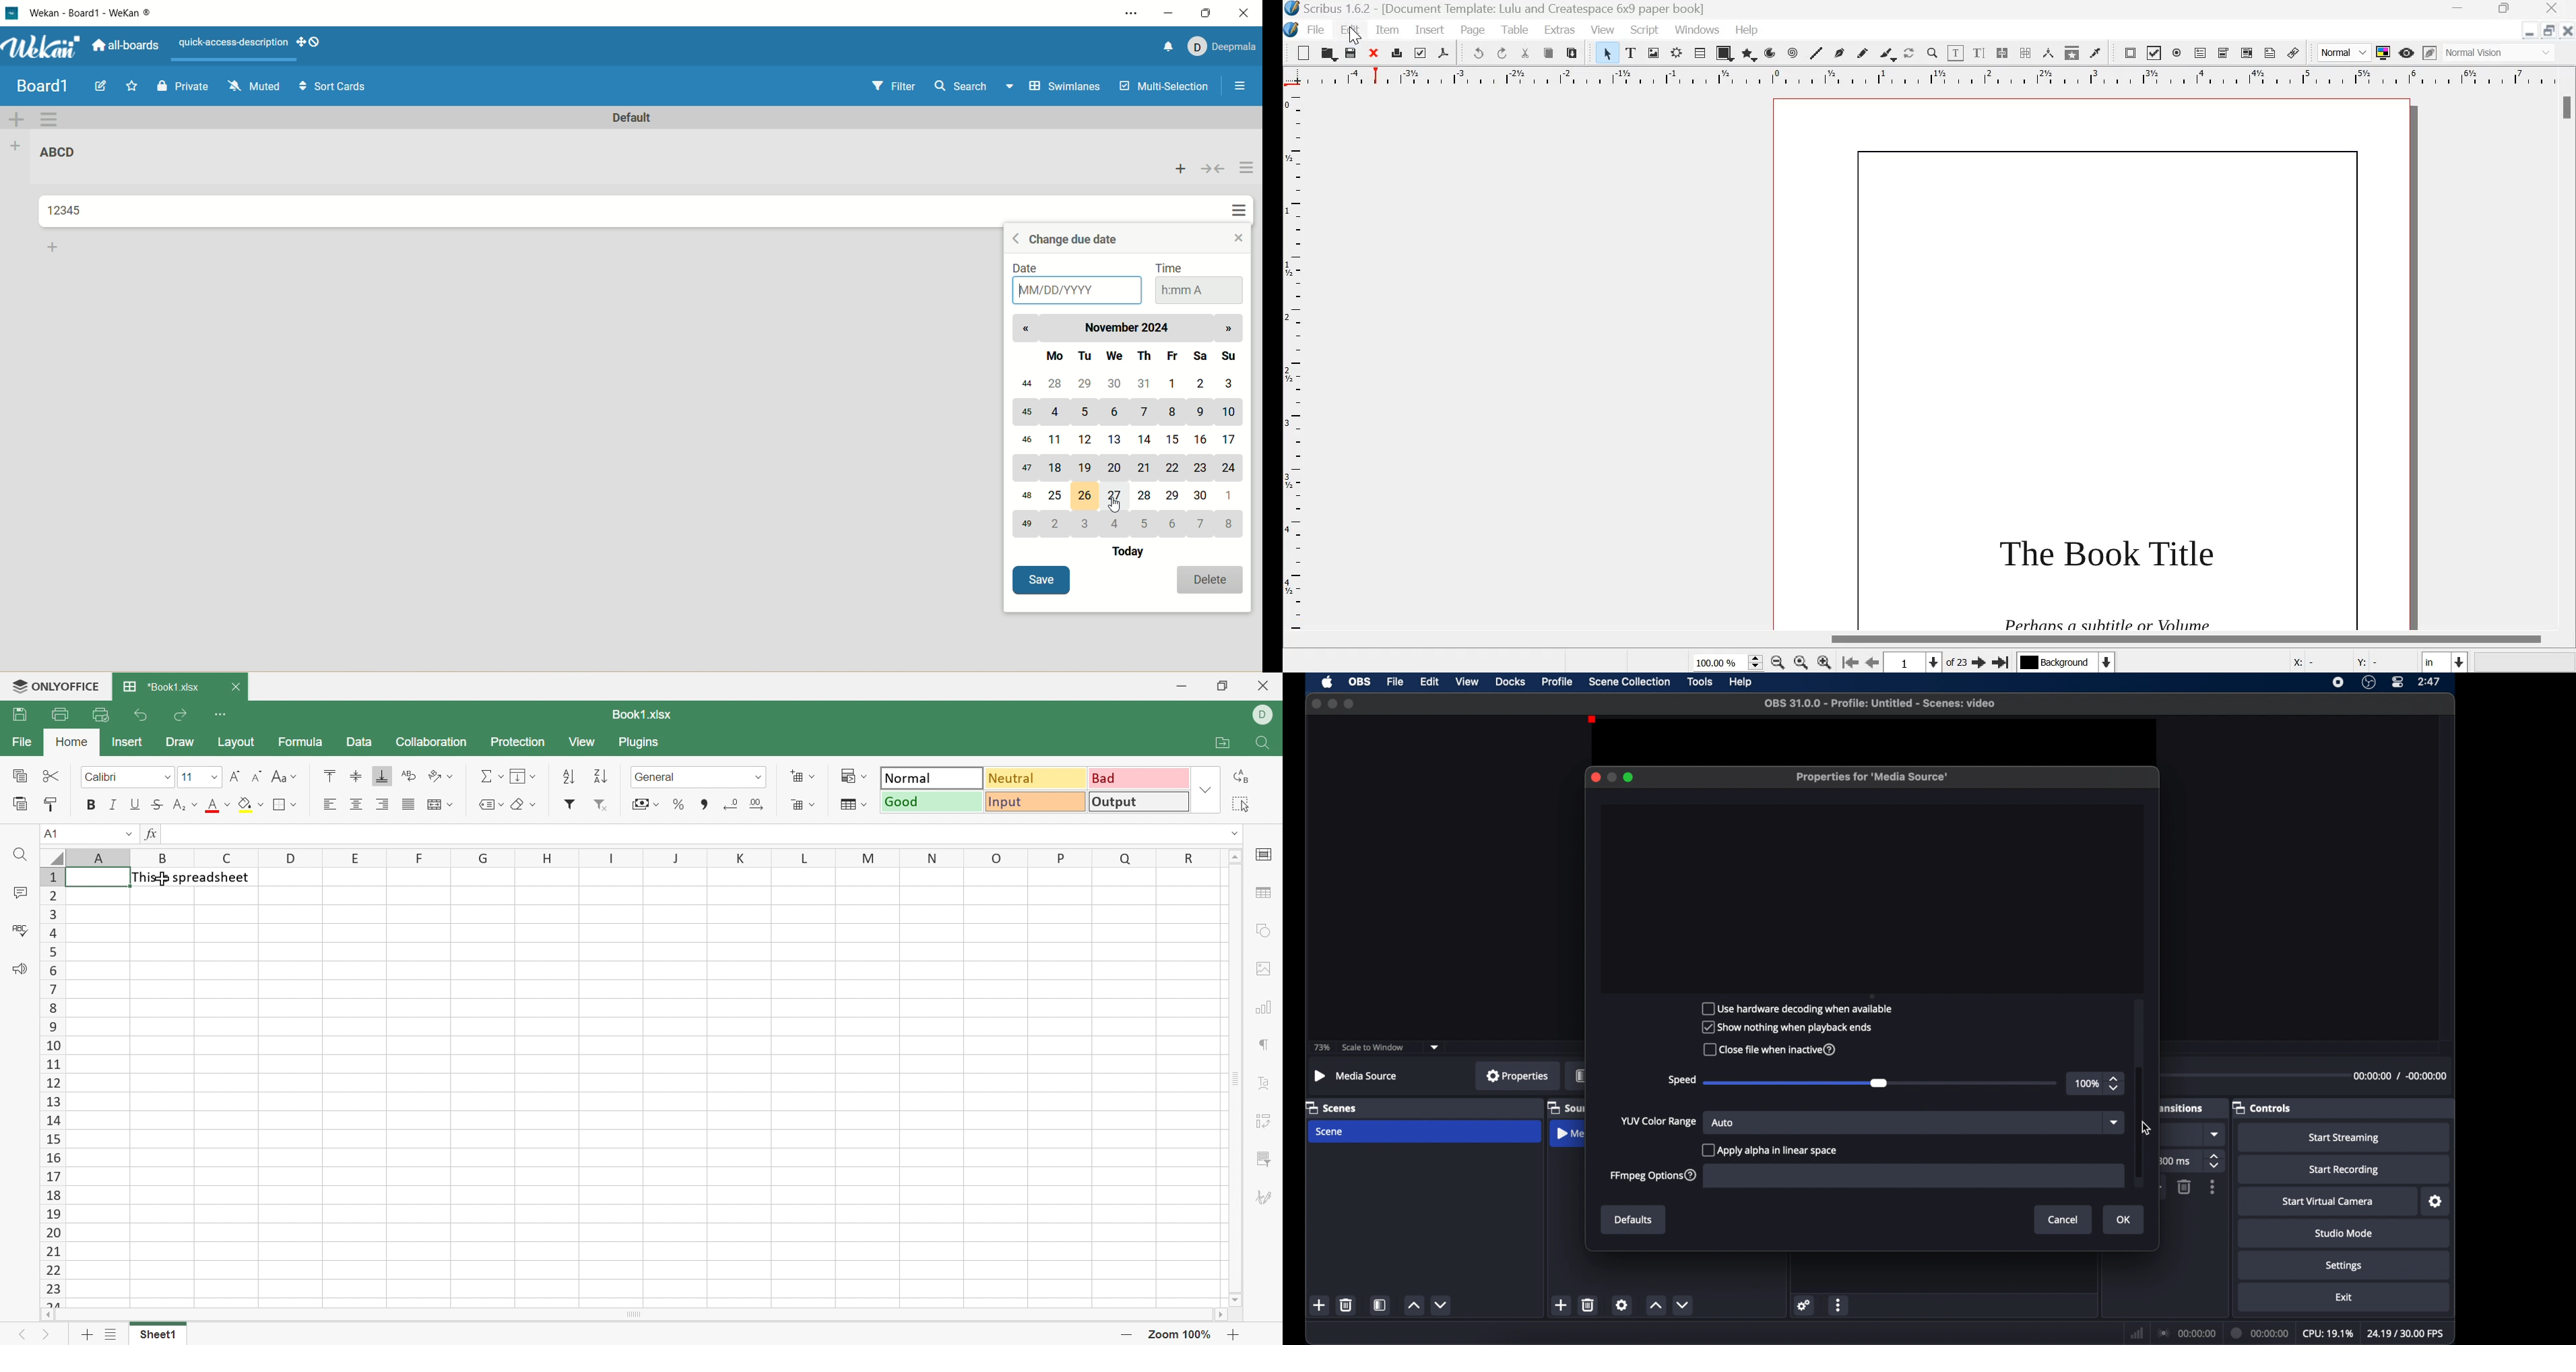 The width and height of the screenshot is (2576, 1372). I want to click on table settings, so click(1267, 894).